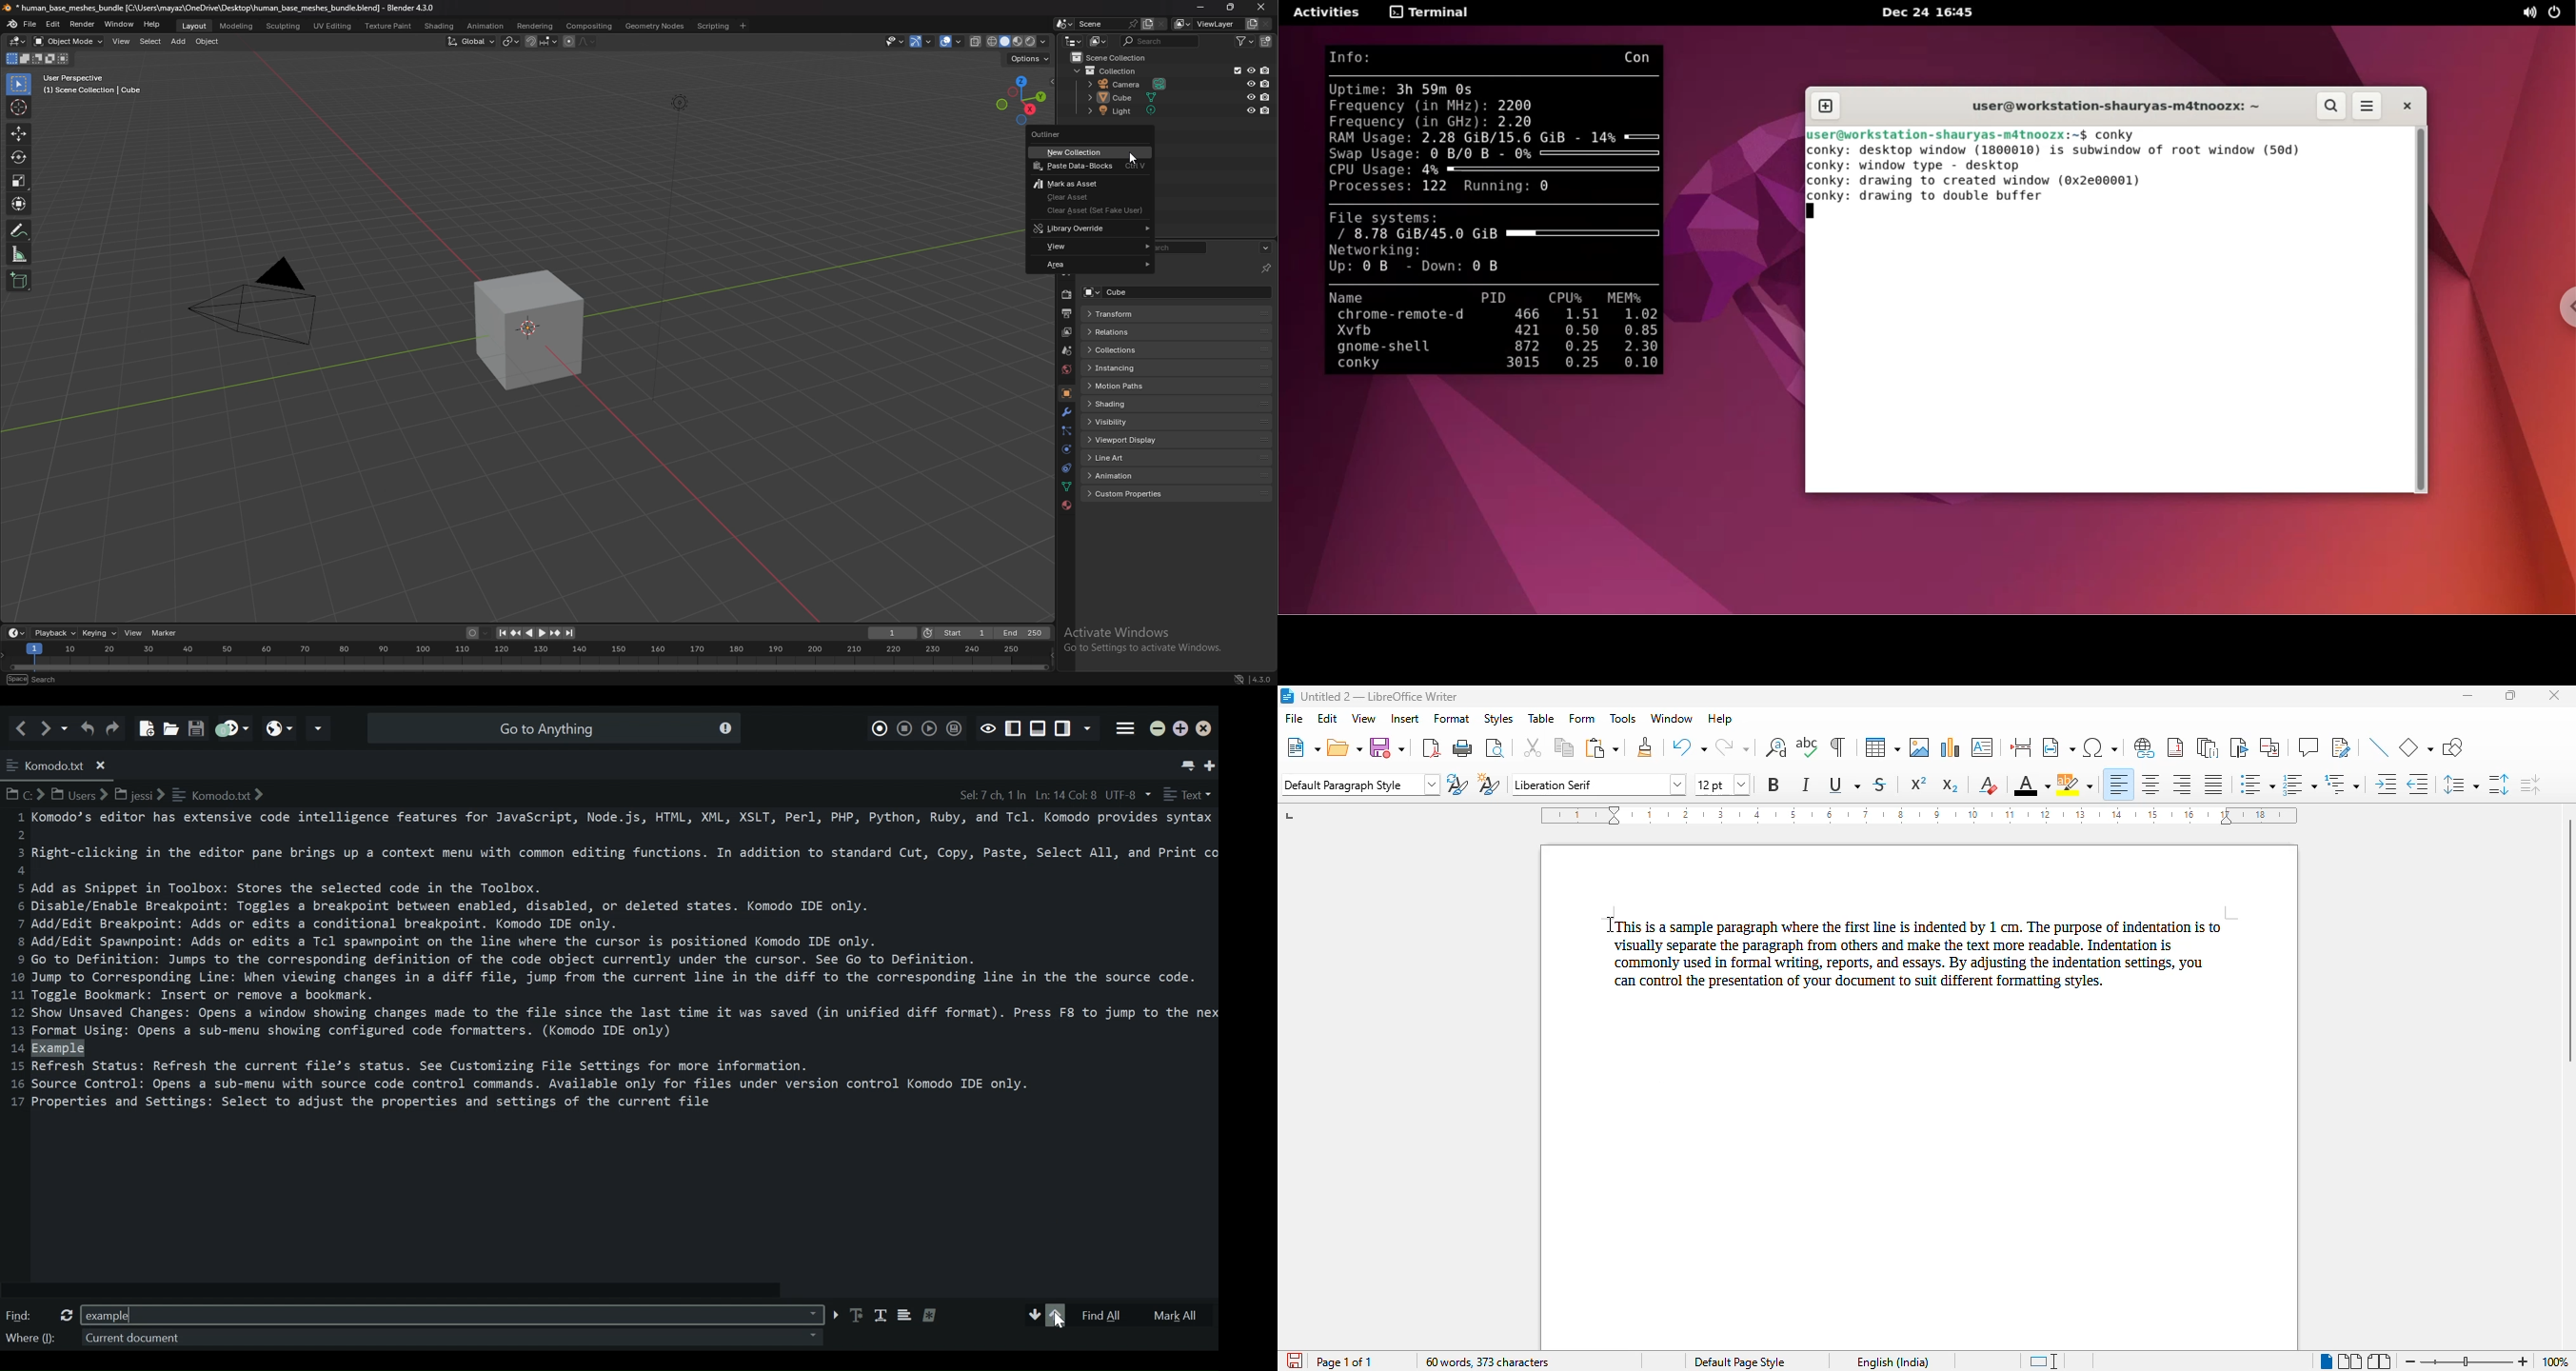 Image resolution: width=2576 pixels, height=1372 pixels. Describe the element at coordinates (134, 632) in the screenshot. I see `view` at that location.